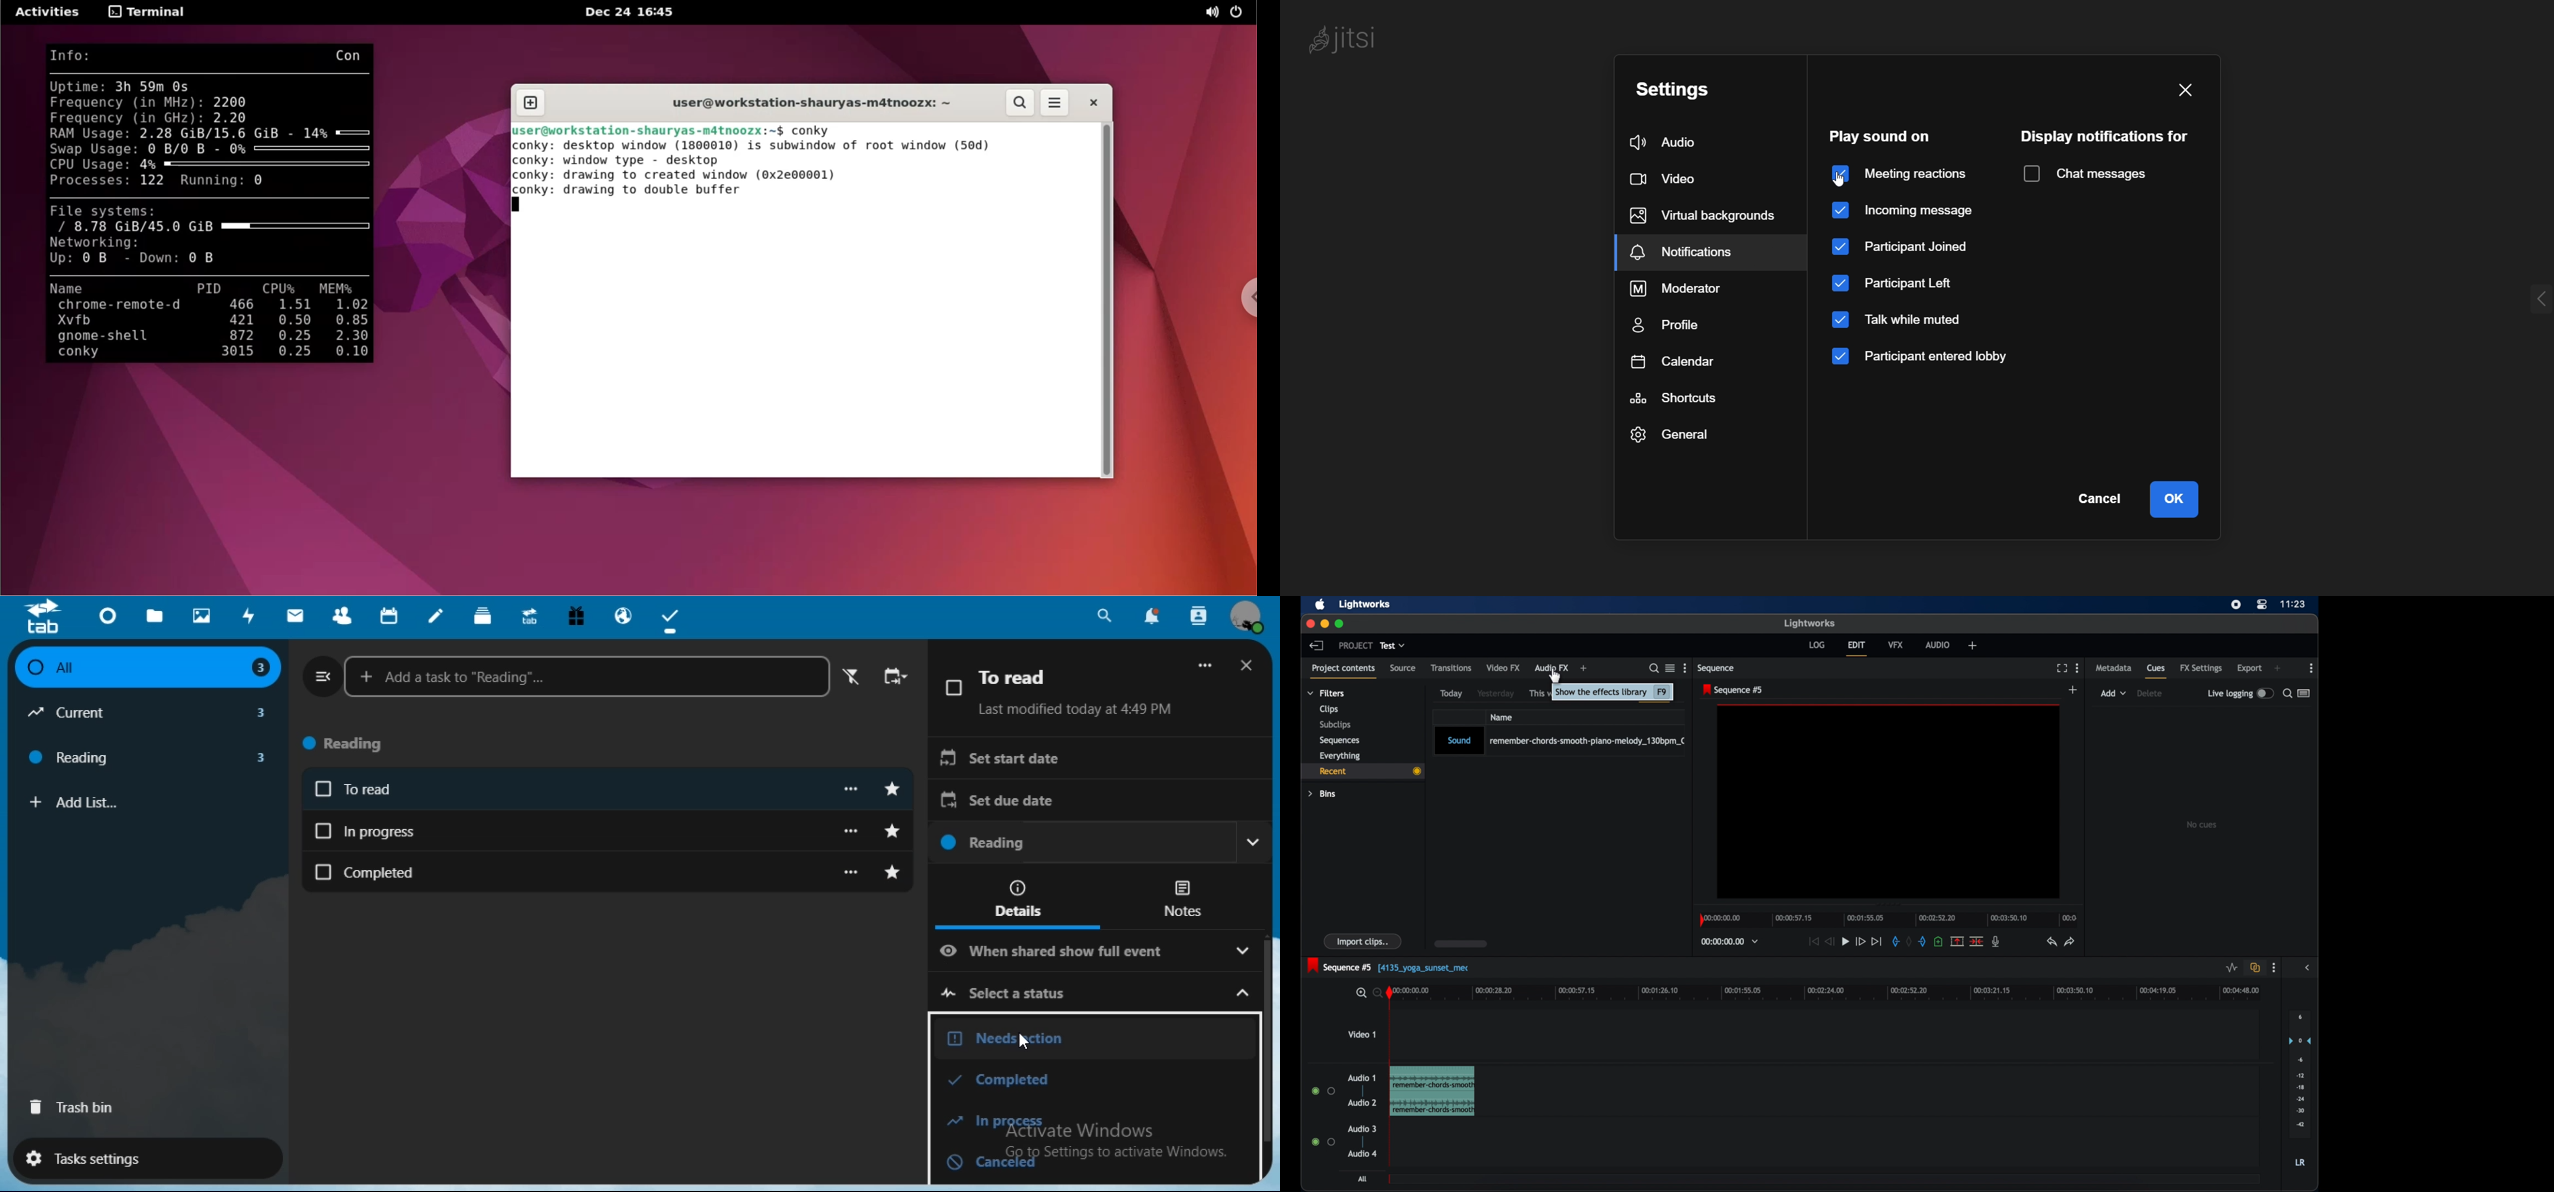 This screenshot has width=2576, height=1204. What do you see at coordinates (1857, 648) in the screenshot?
I see `edit` at bounding box center [1857, 648].